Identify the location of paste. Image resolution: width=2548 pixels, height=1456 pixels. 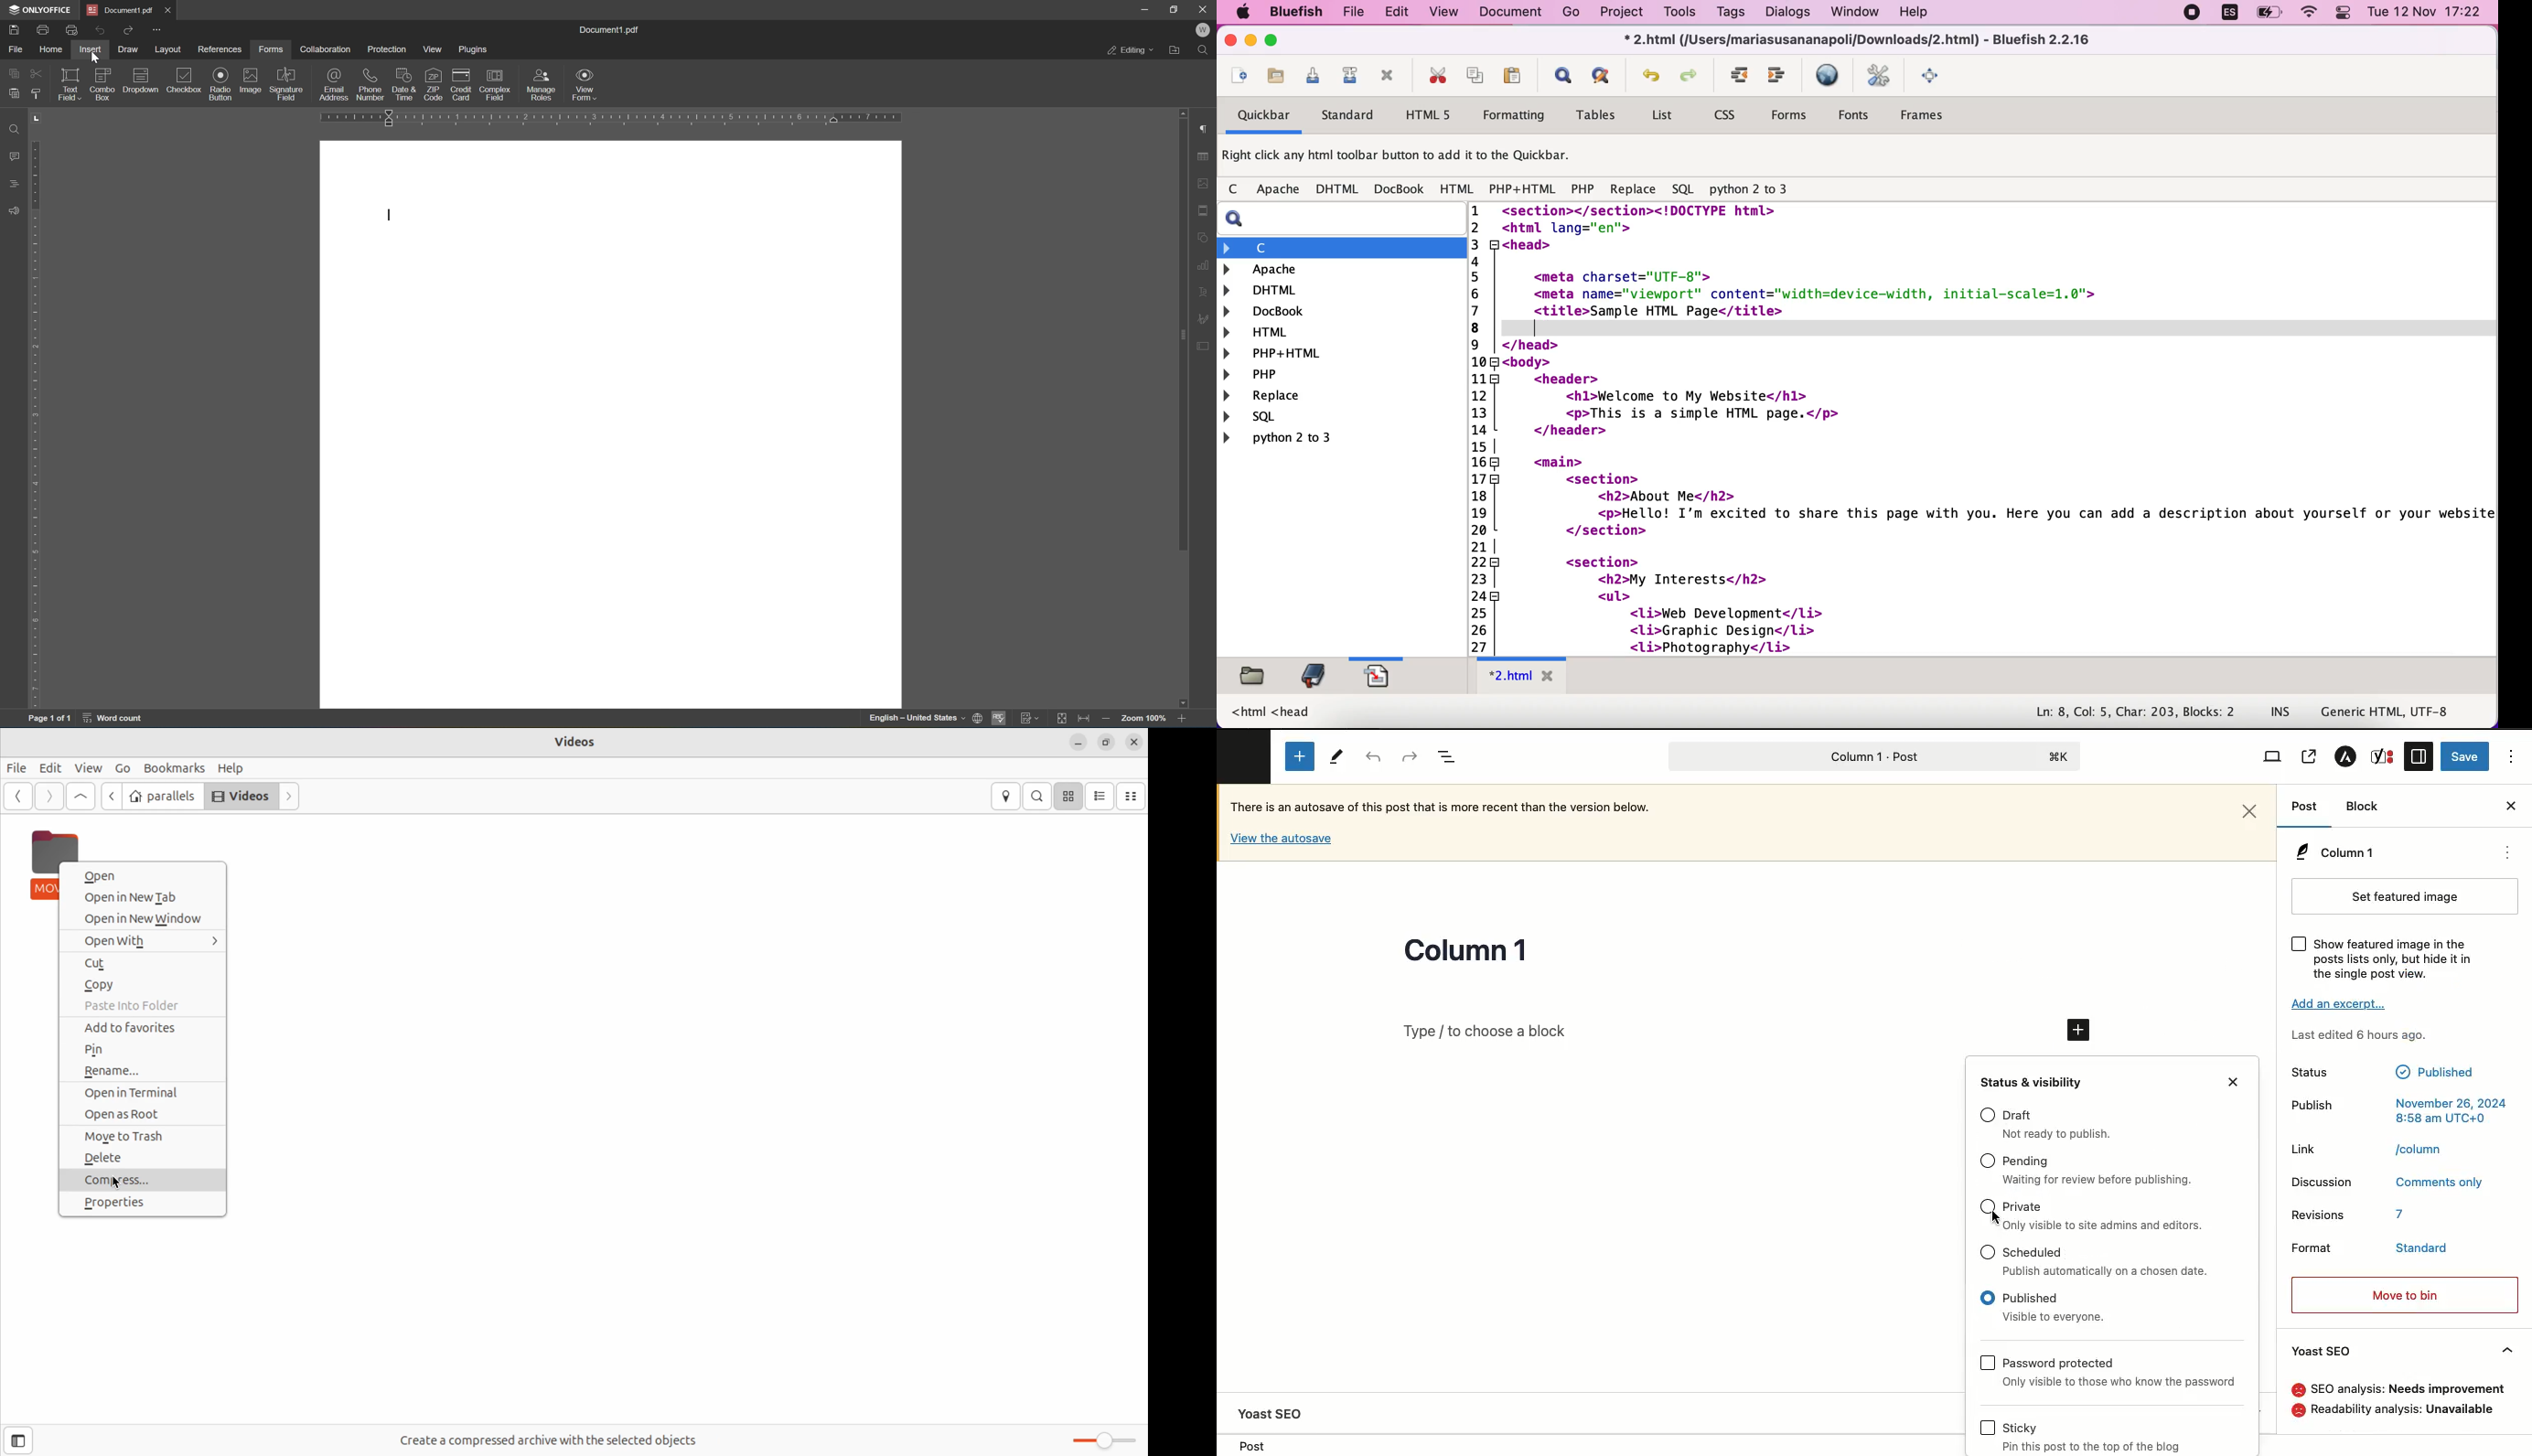
(1516, 76).